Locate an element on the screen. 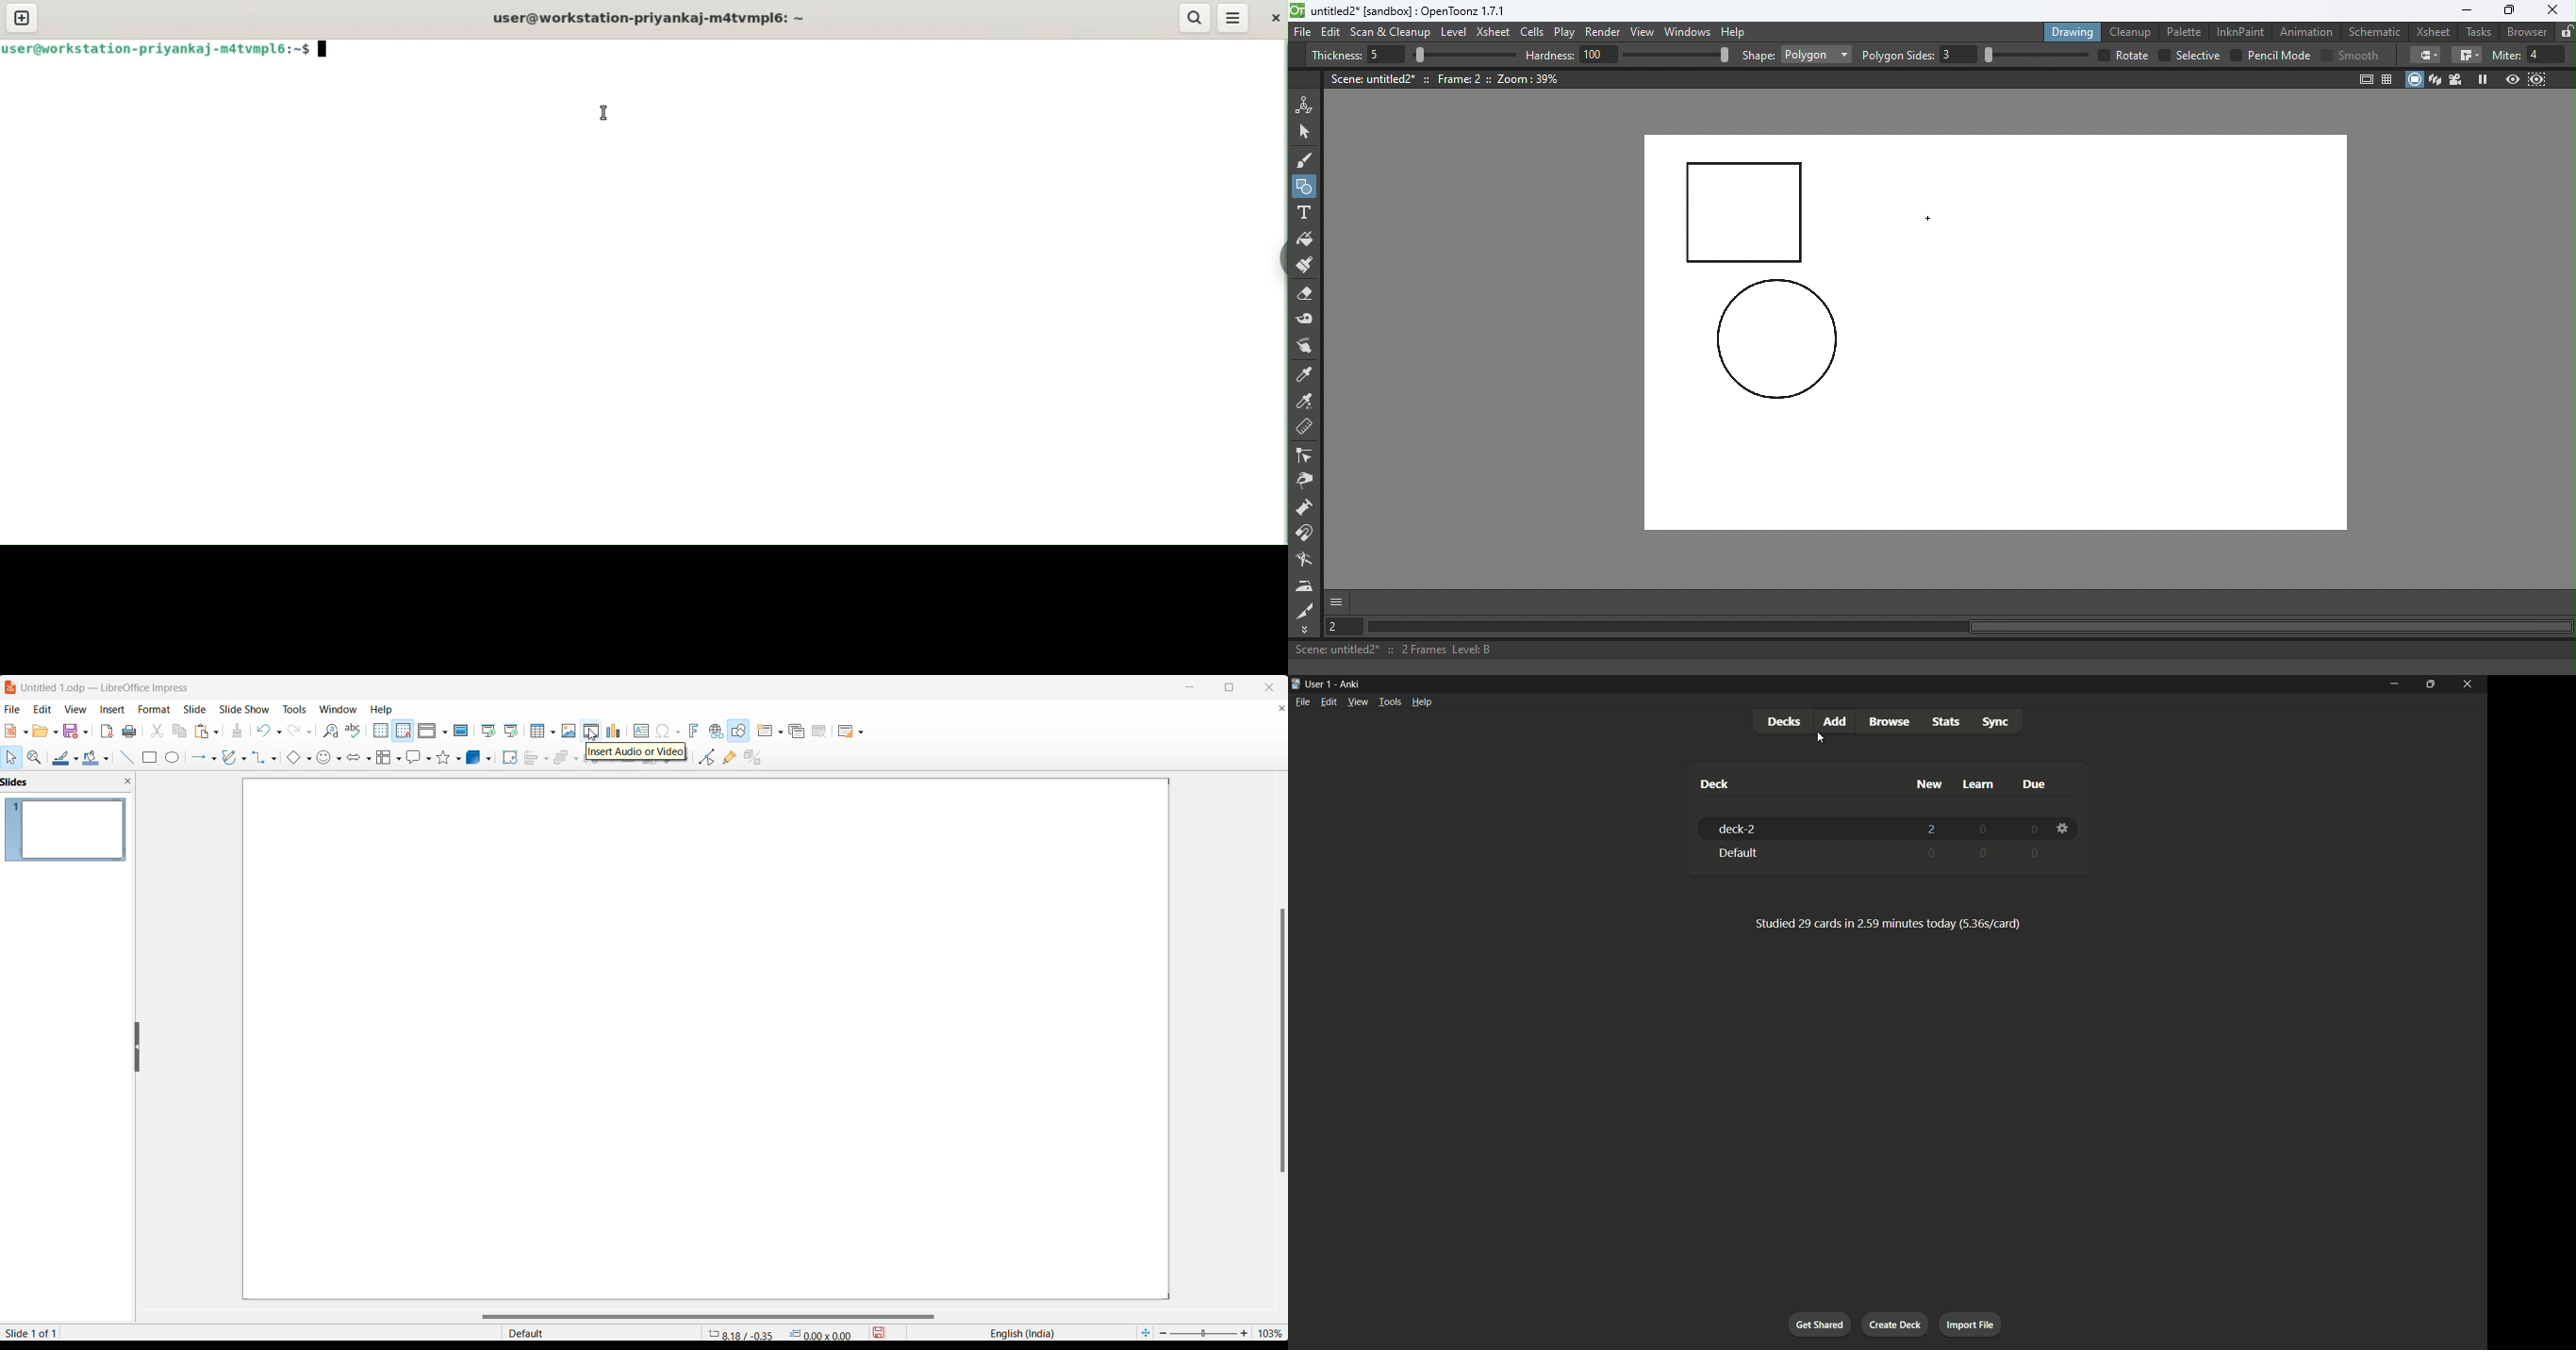  find and replace is located at coordinates (332, 733).